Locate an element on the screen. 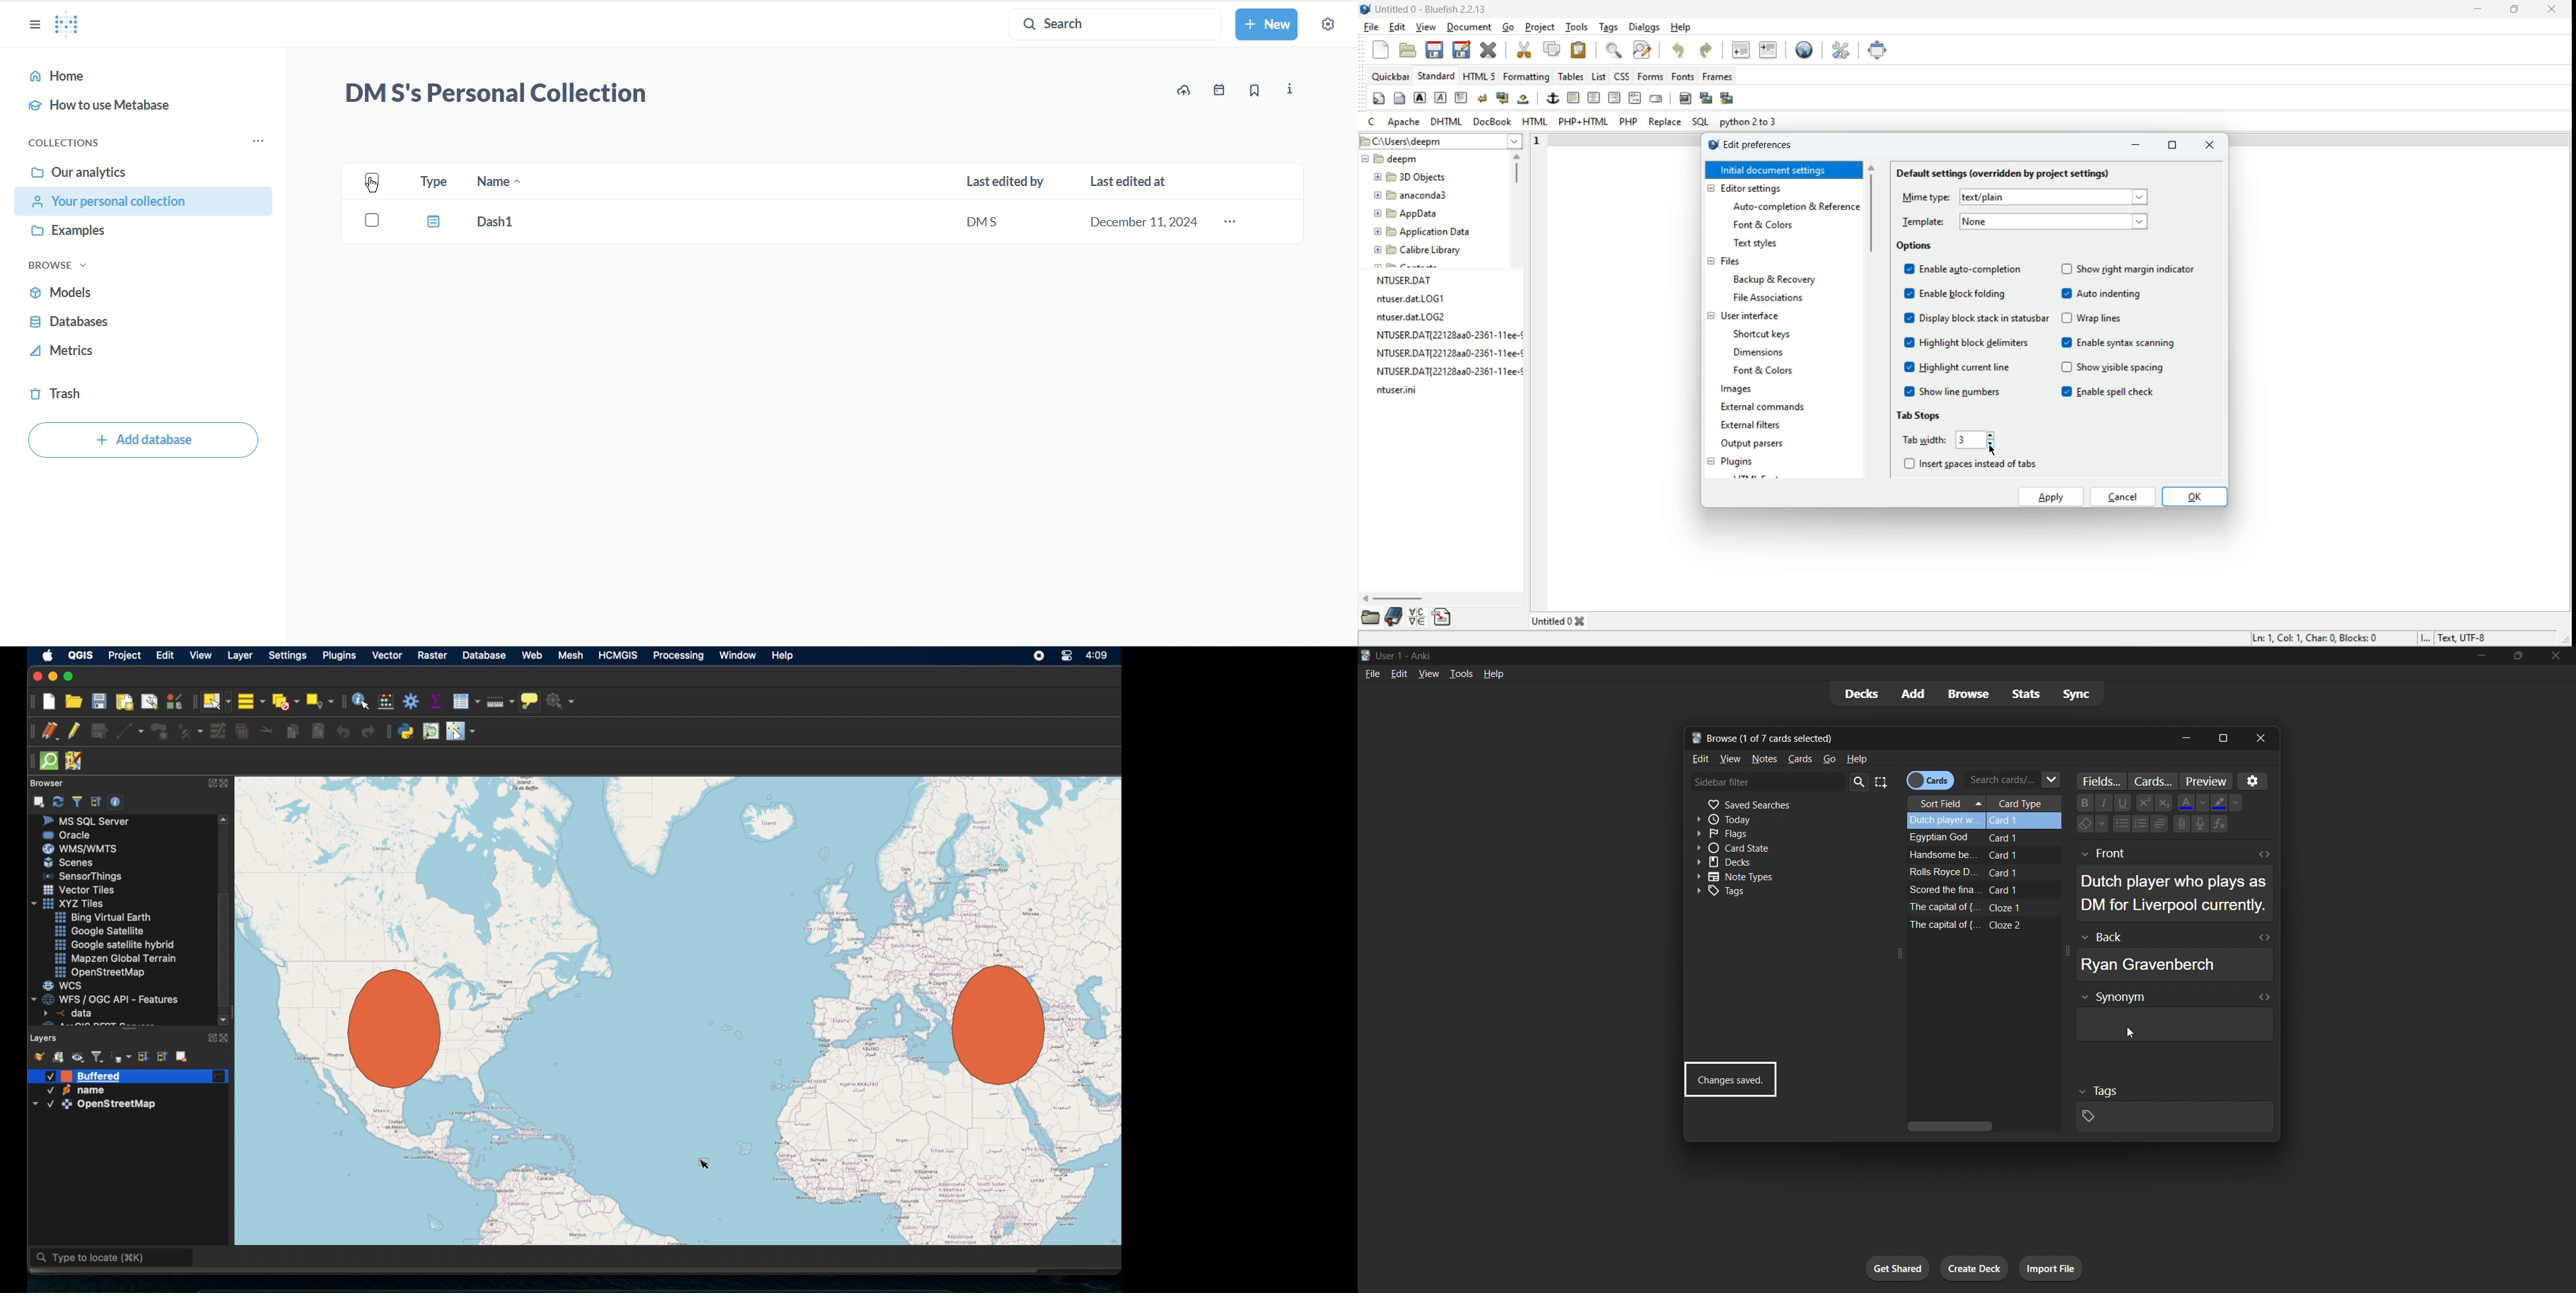 The width and height of the screenshot is (2576, 1316). help is located at coordinates (1860, 758).